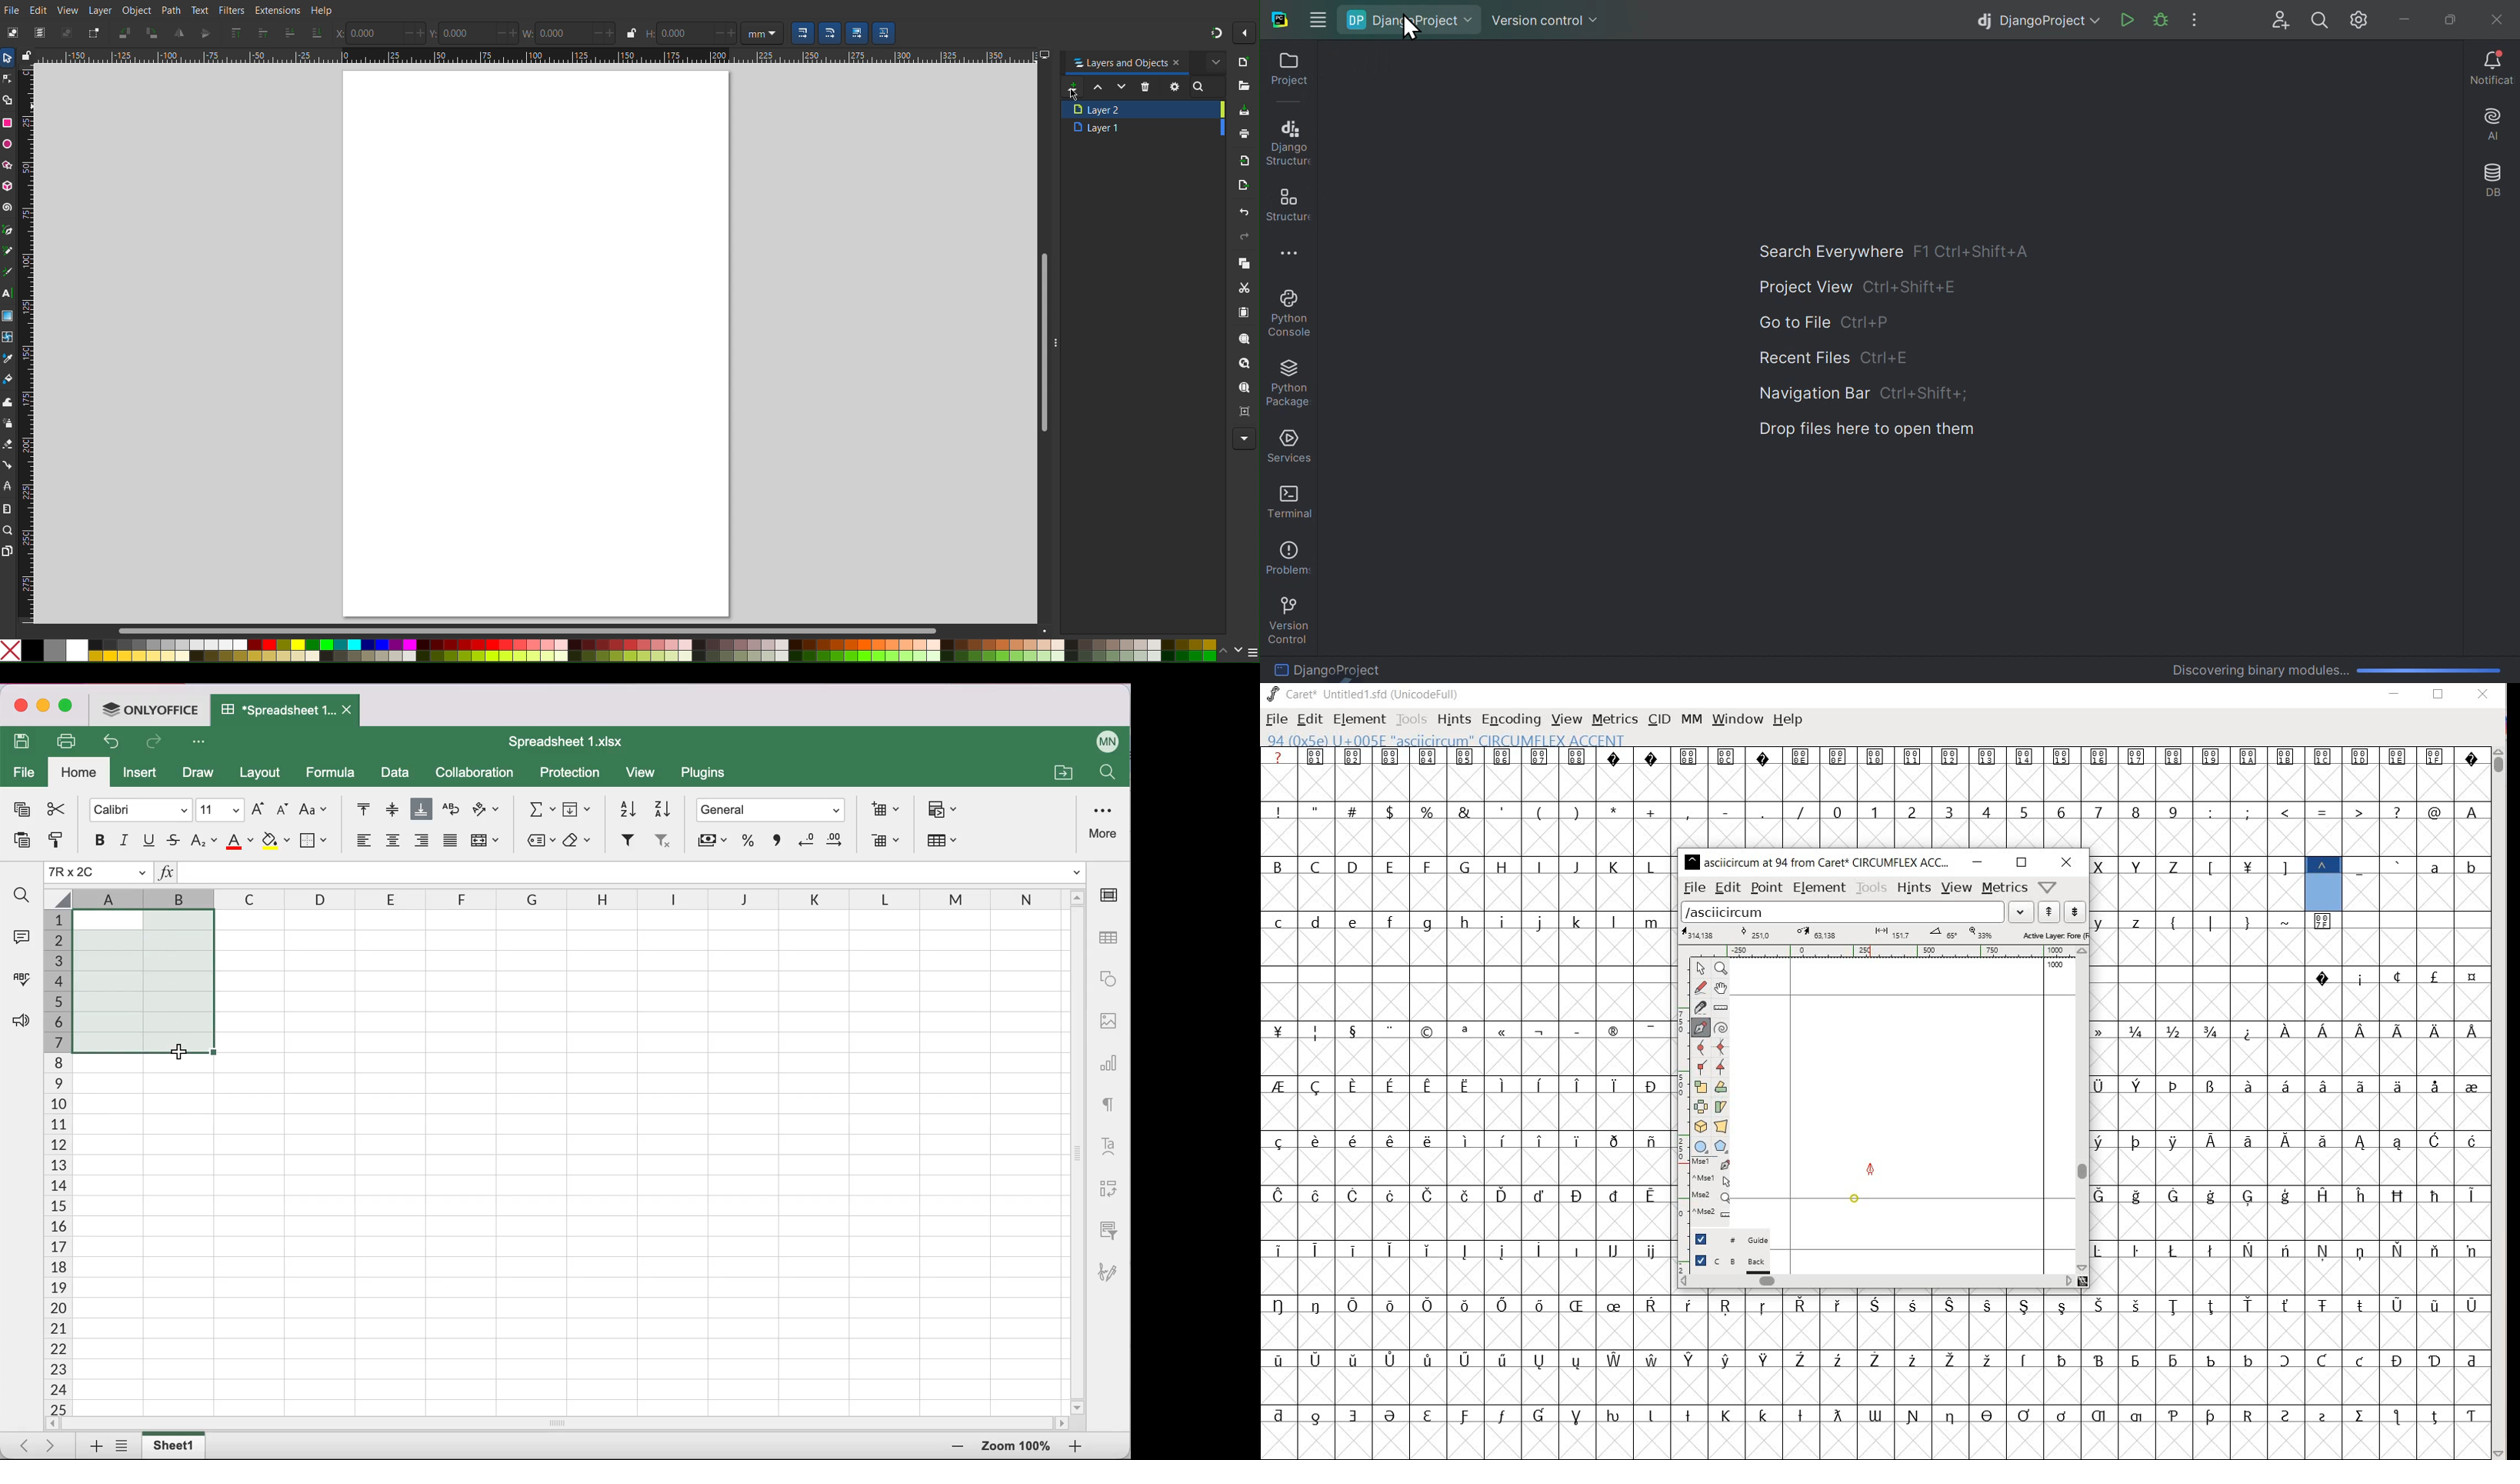  Describe the element at coordinates (1699, 1126) in the screenshot. I see `rotate the selection in 3D and project back to plane` at that location.